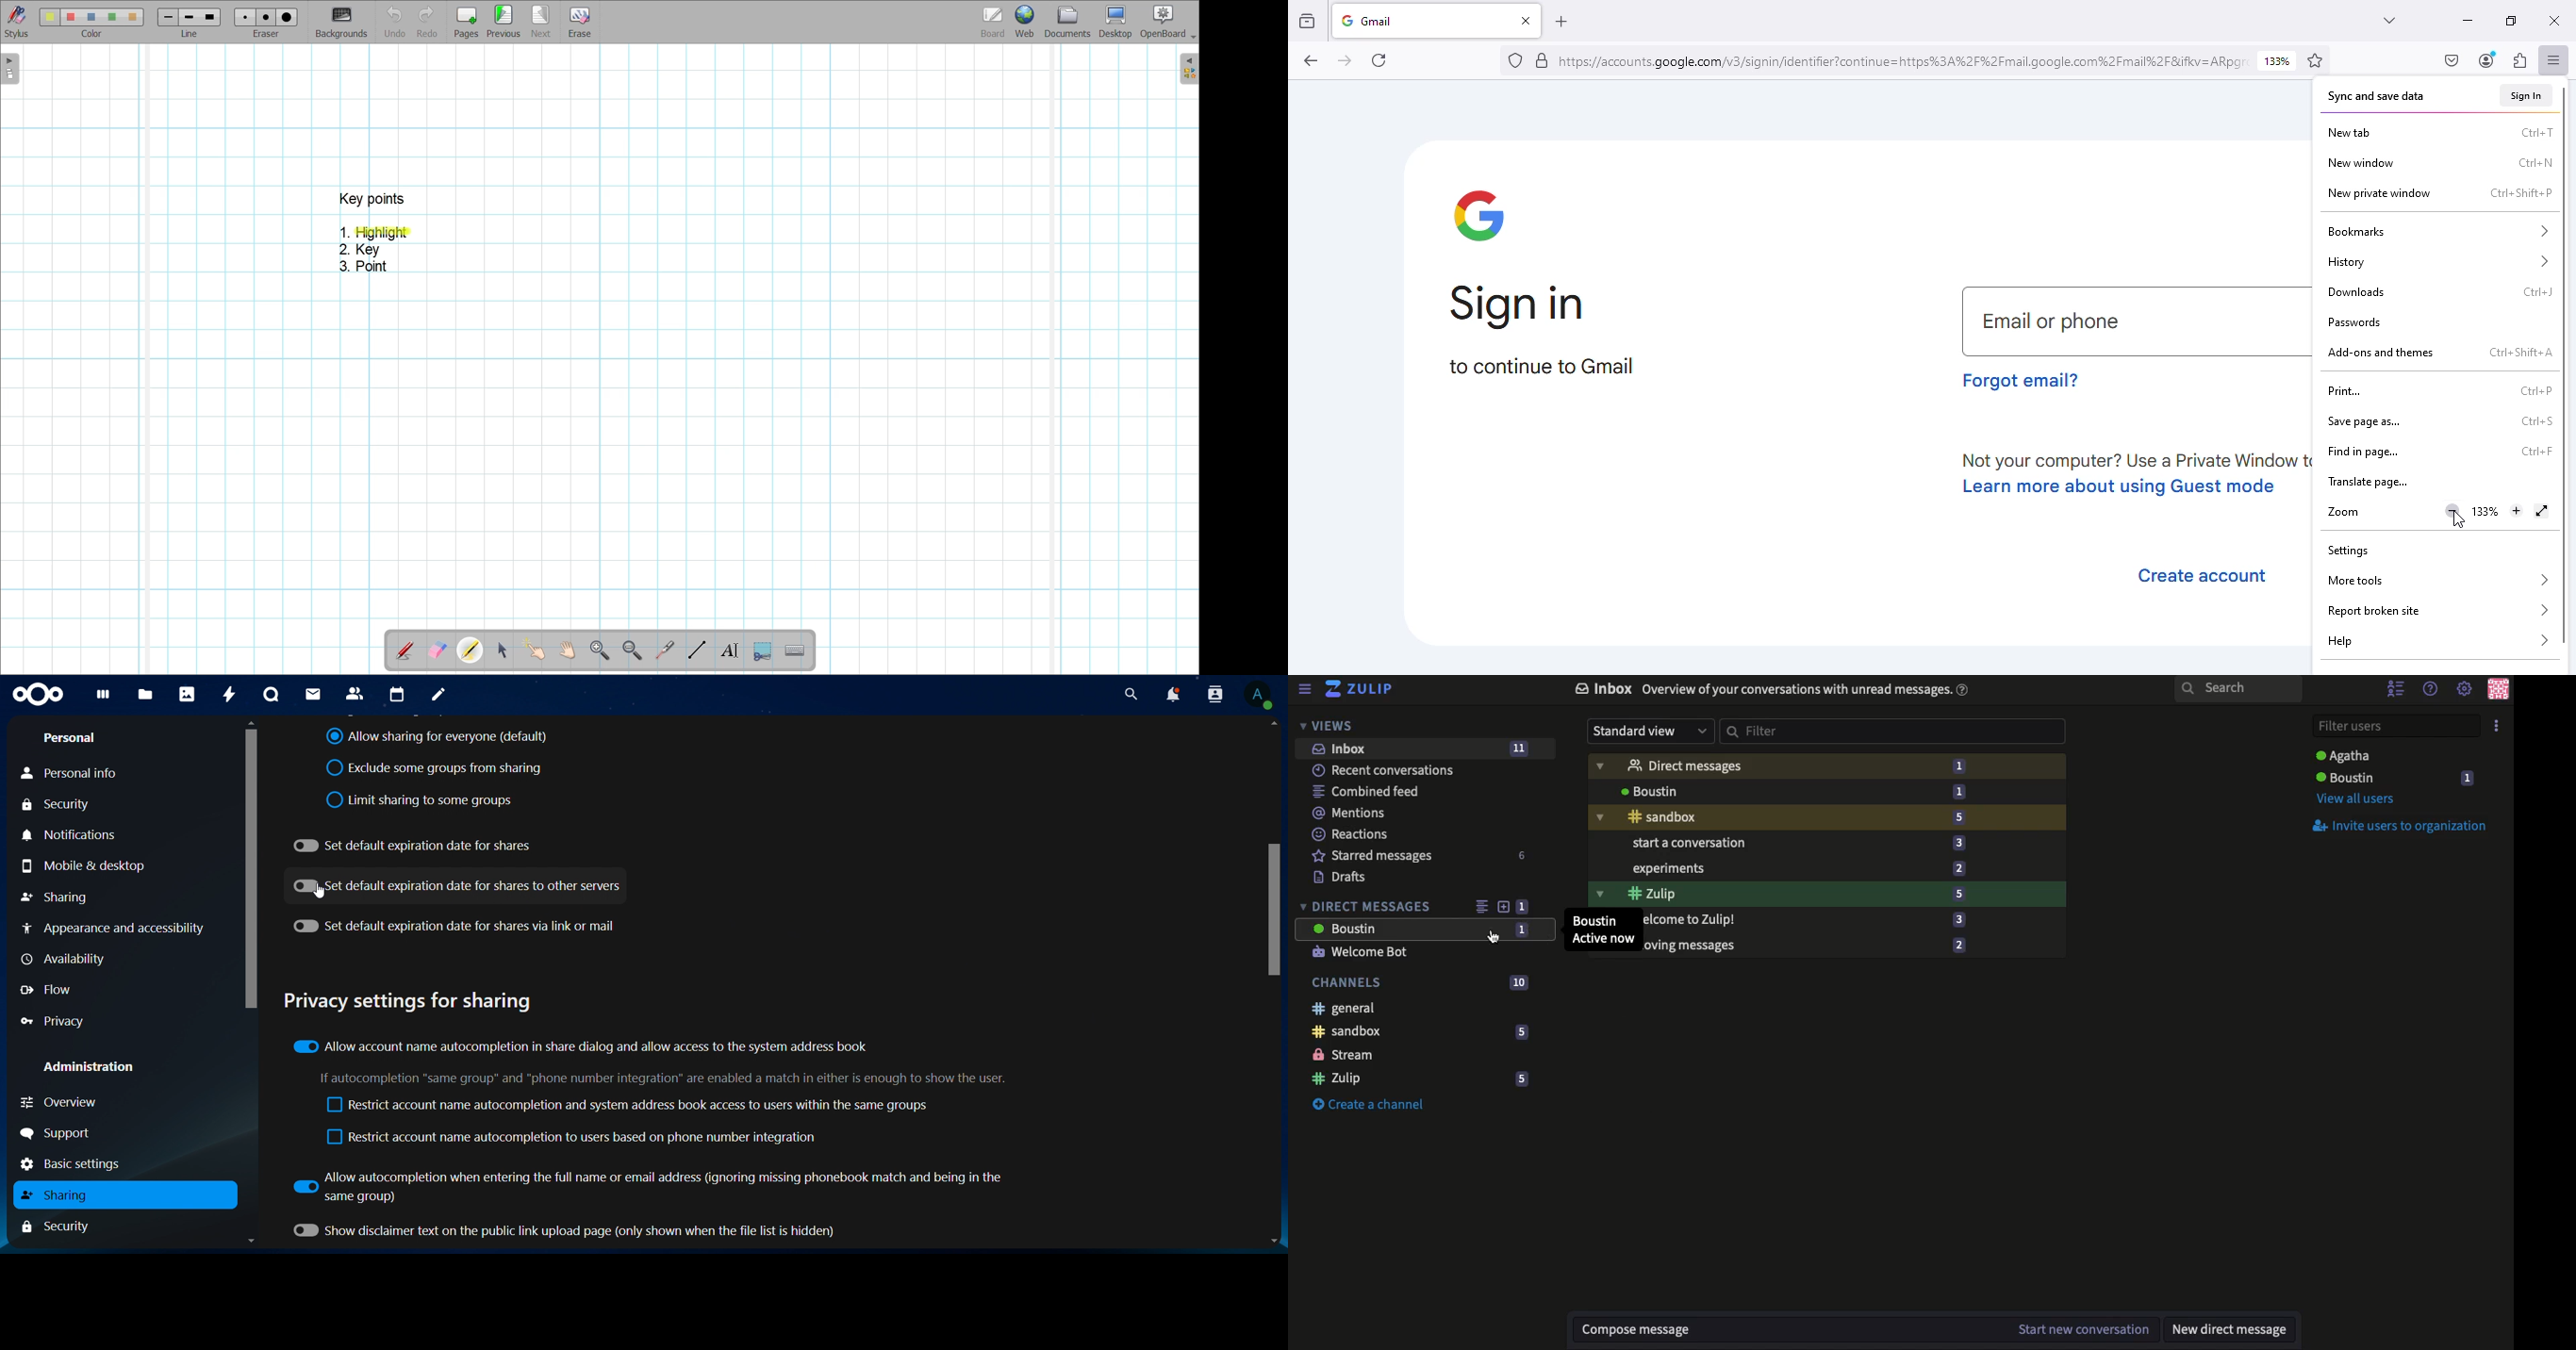 Image resolution: width=2576 pixels, height=1372 pixels. Describe the element at coordinates (64, 804) in the screenshot. I see `security` at that location.